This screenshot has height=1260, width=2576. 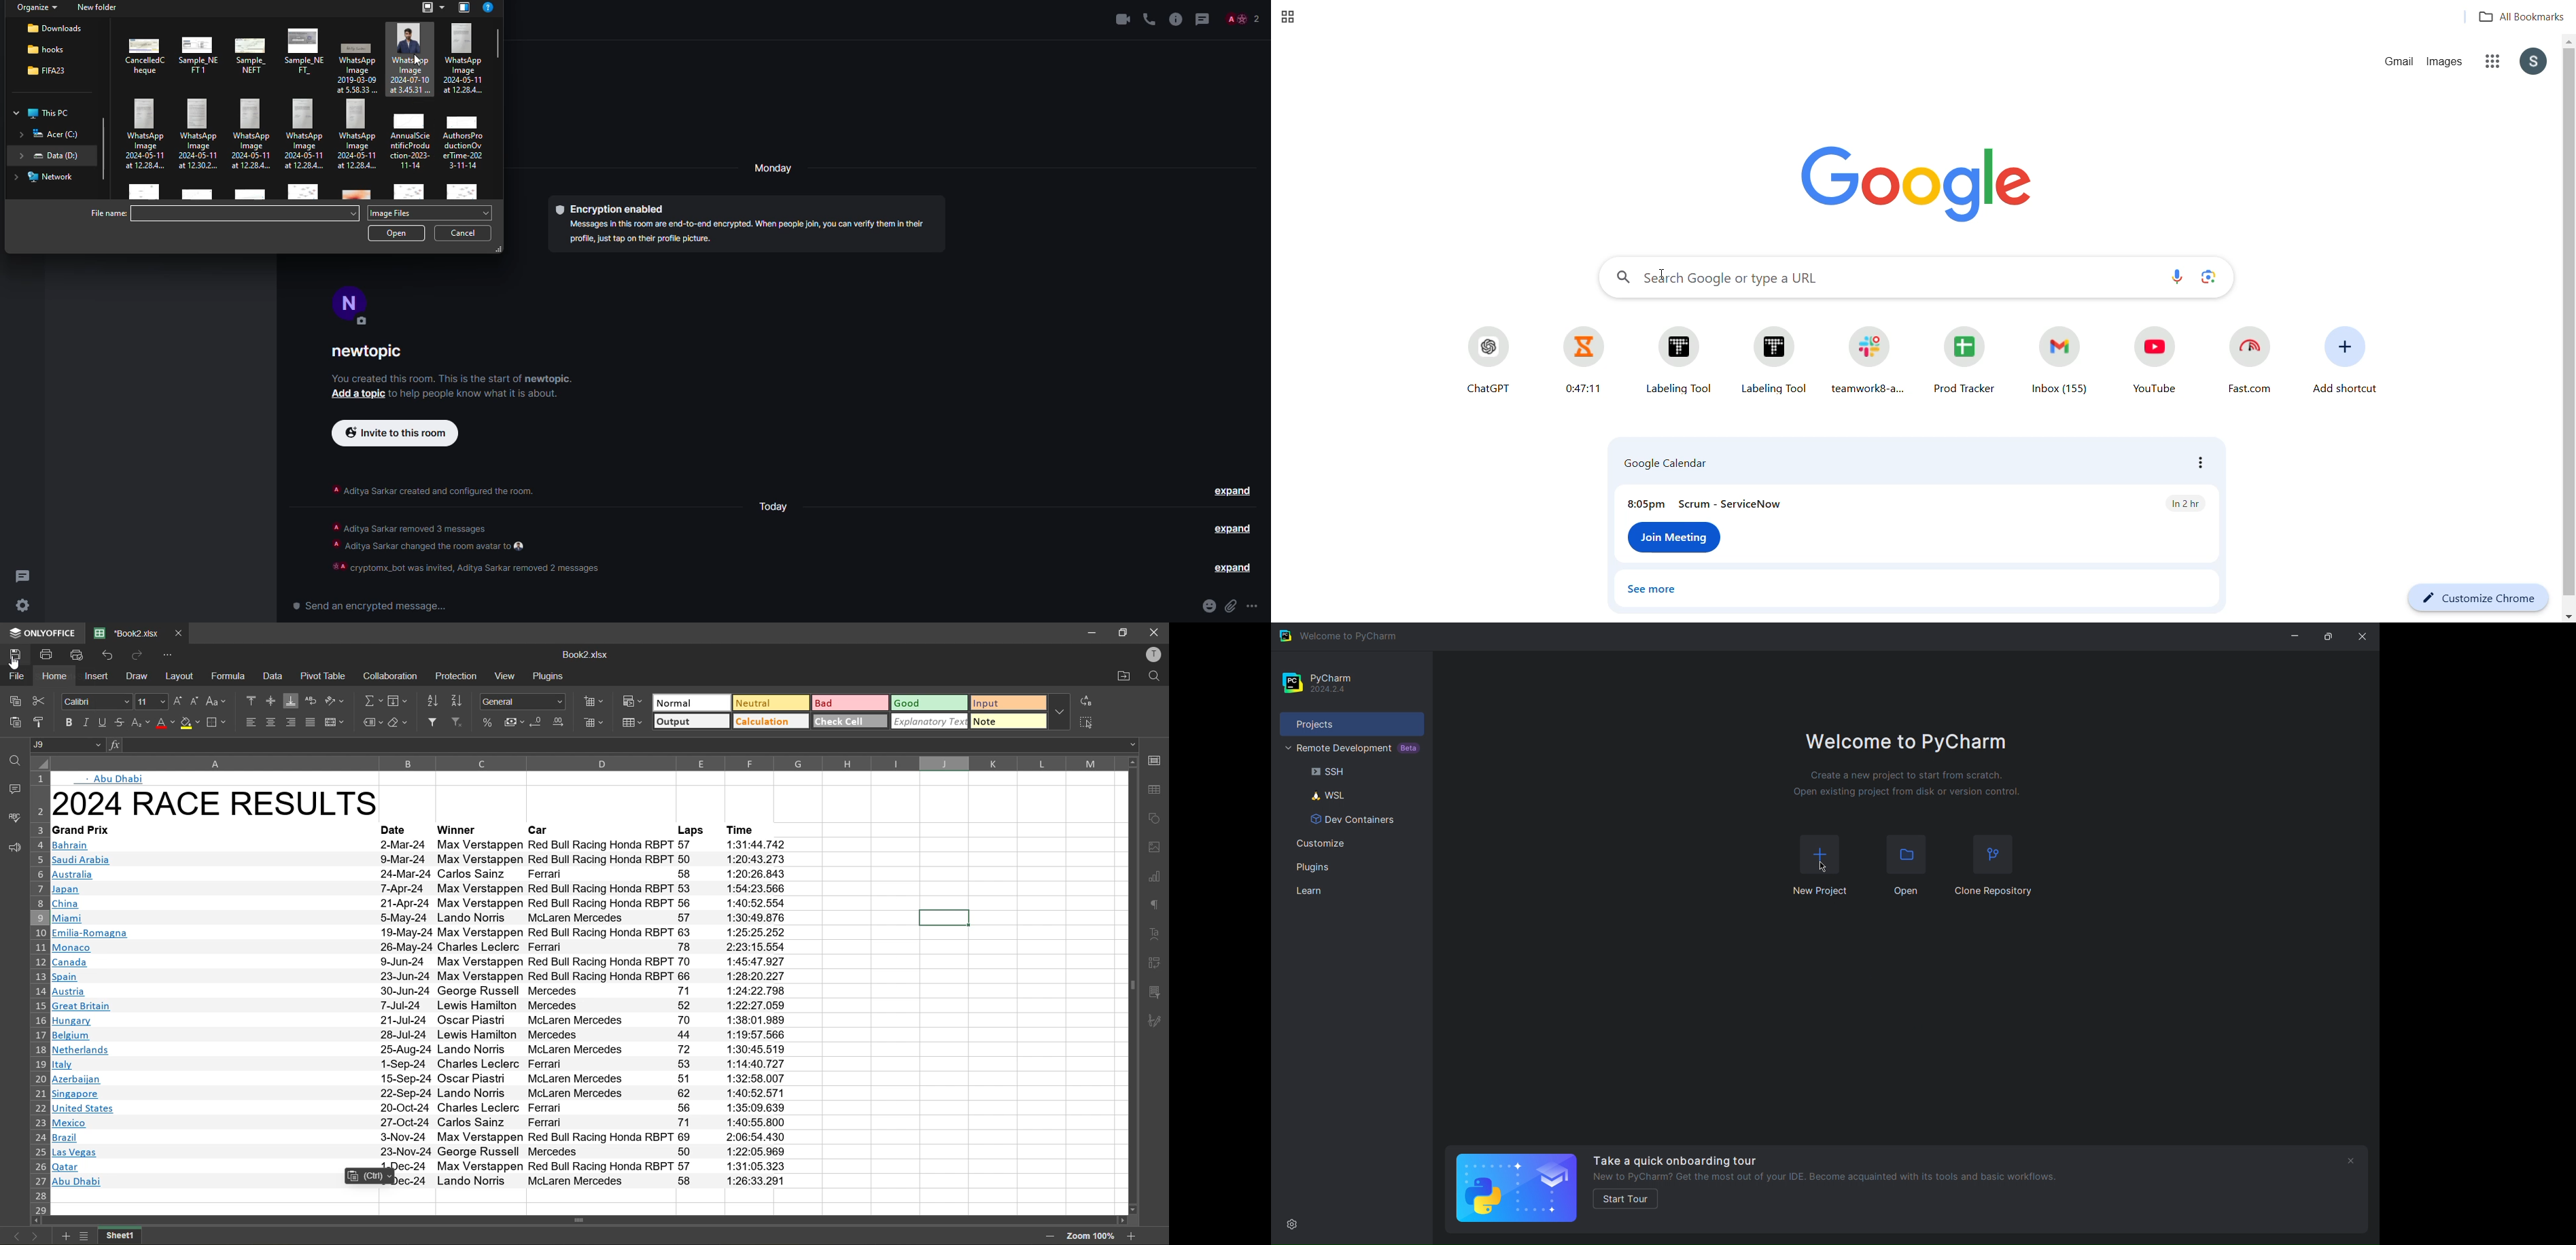 I want to click on google options, so click(x=2492, y=63).